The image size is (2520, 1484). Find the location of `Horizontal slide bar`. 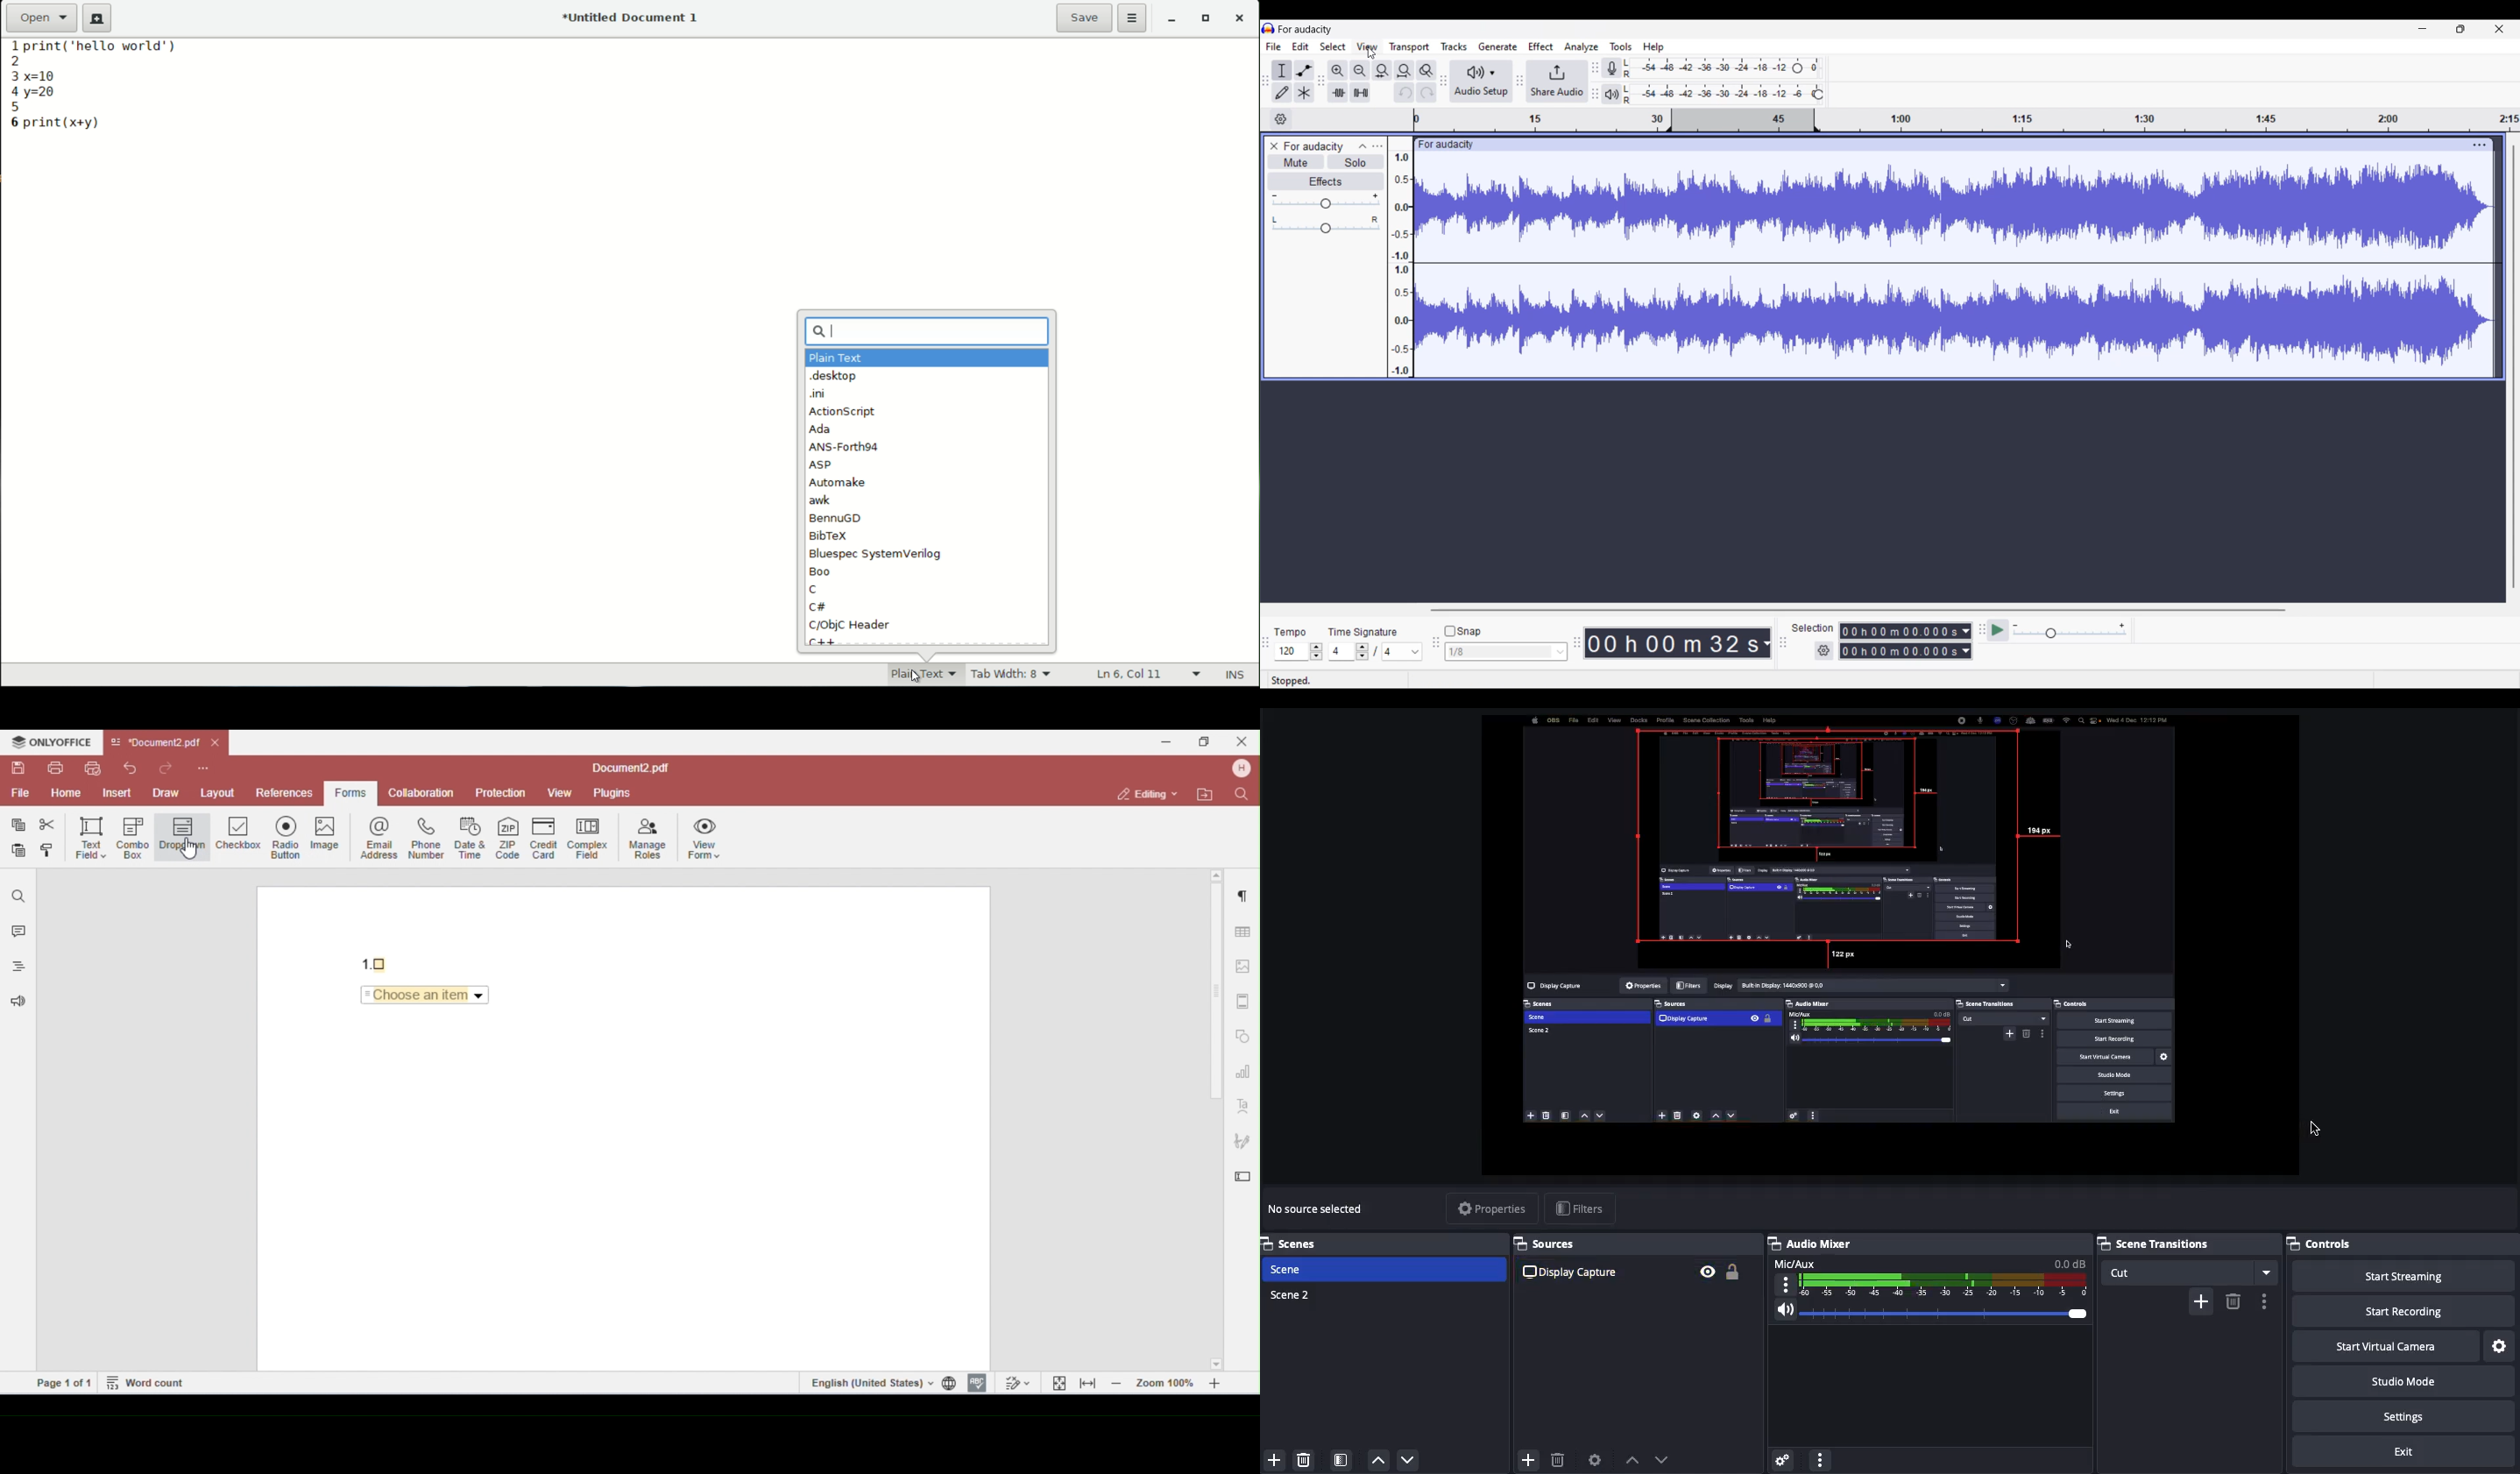

Horizontal slide bar is located at coordinates (1855, 610).